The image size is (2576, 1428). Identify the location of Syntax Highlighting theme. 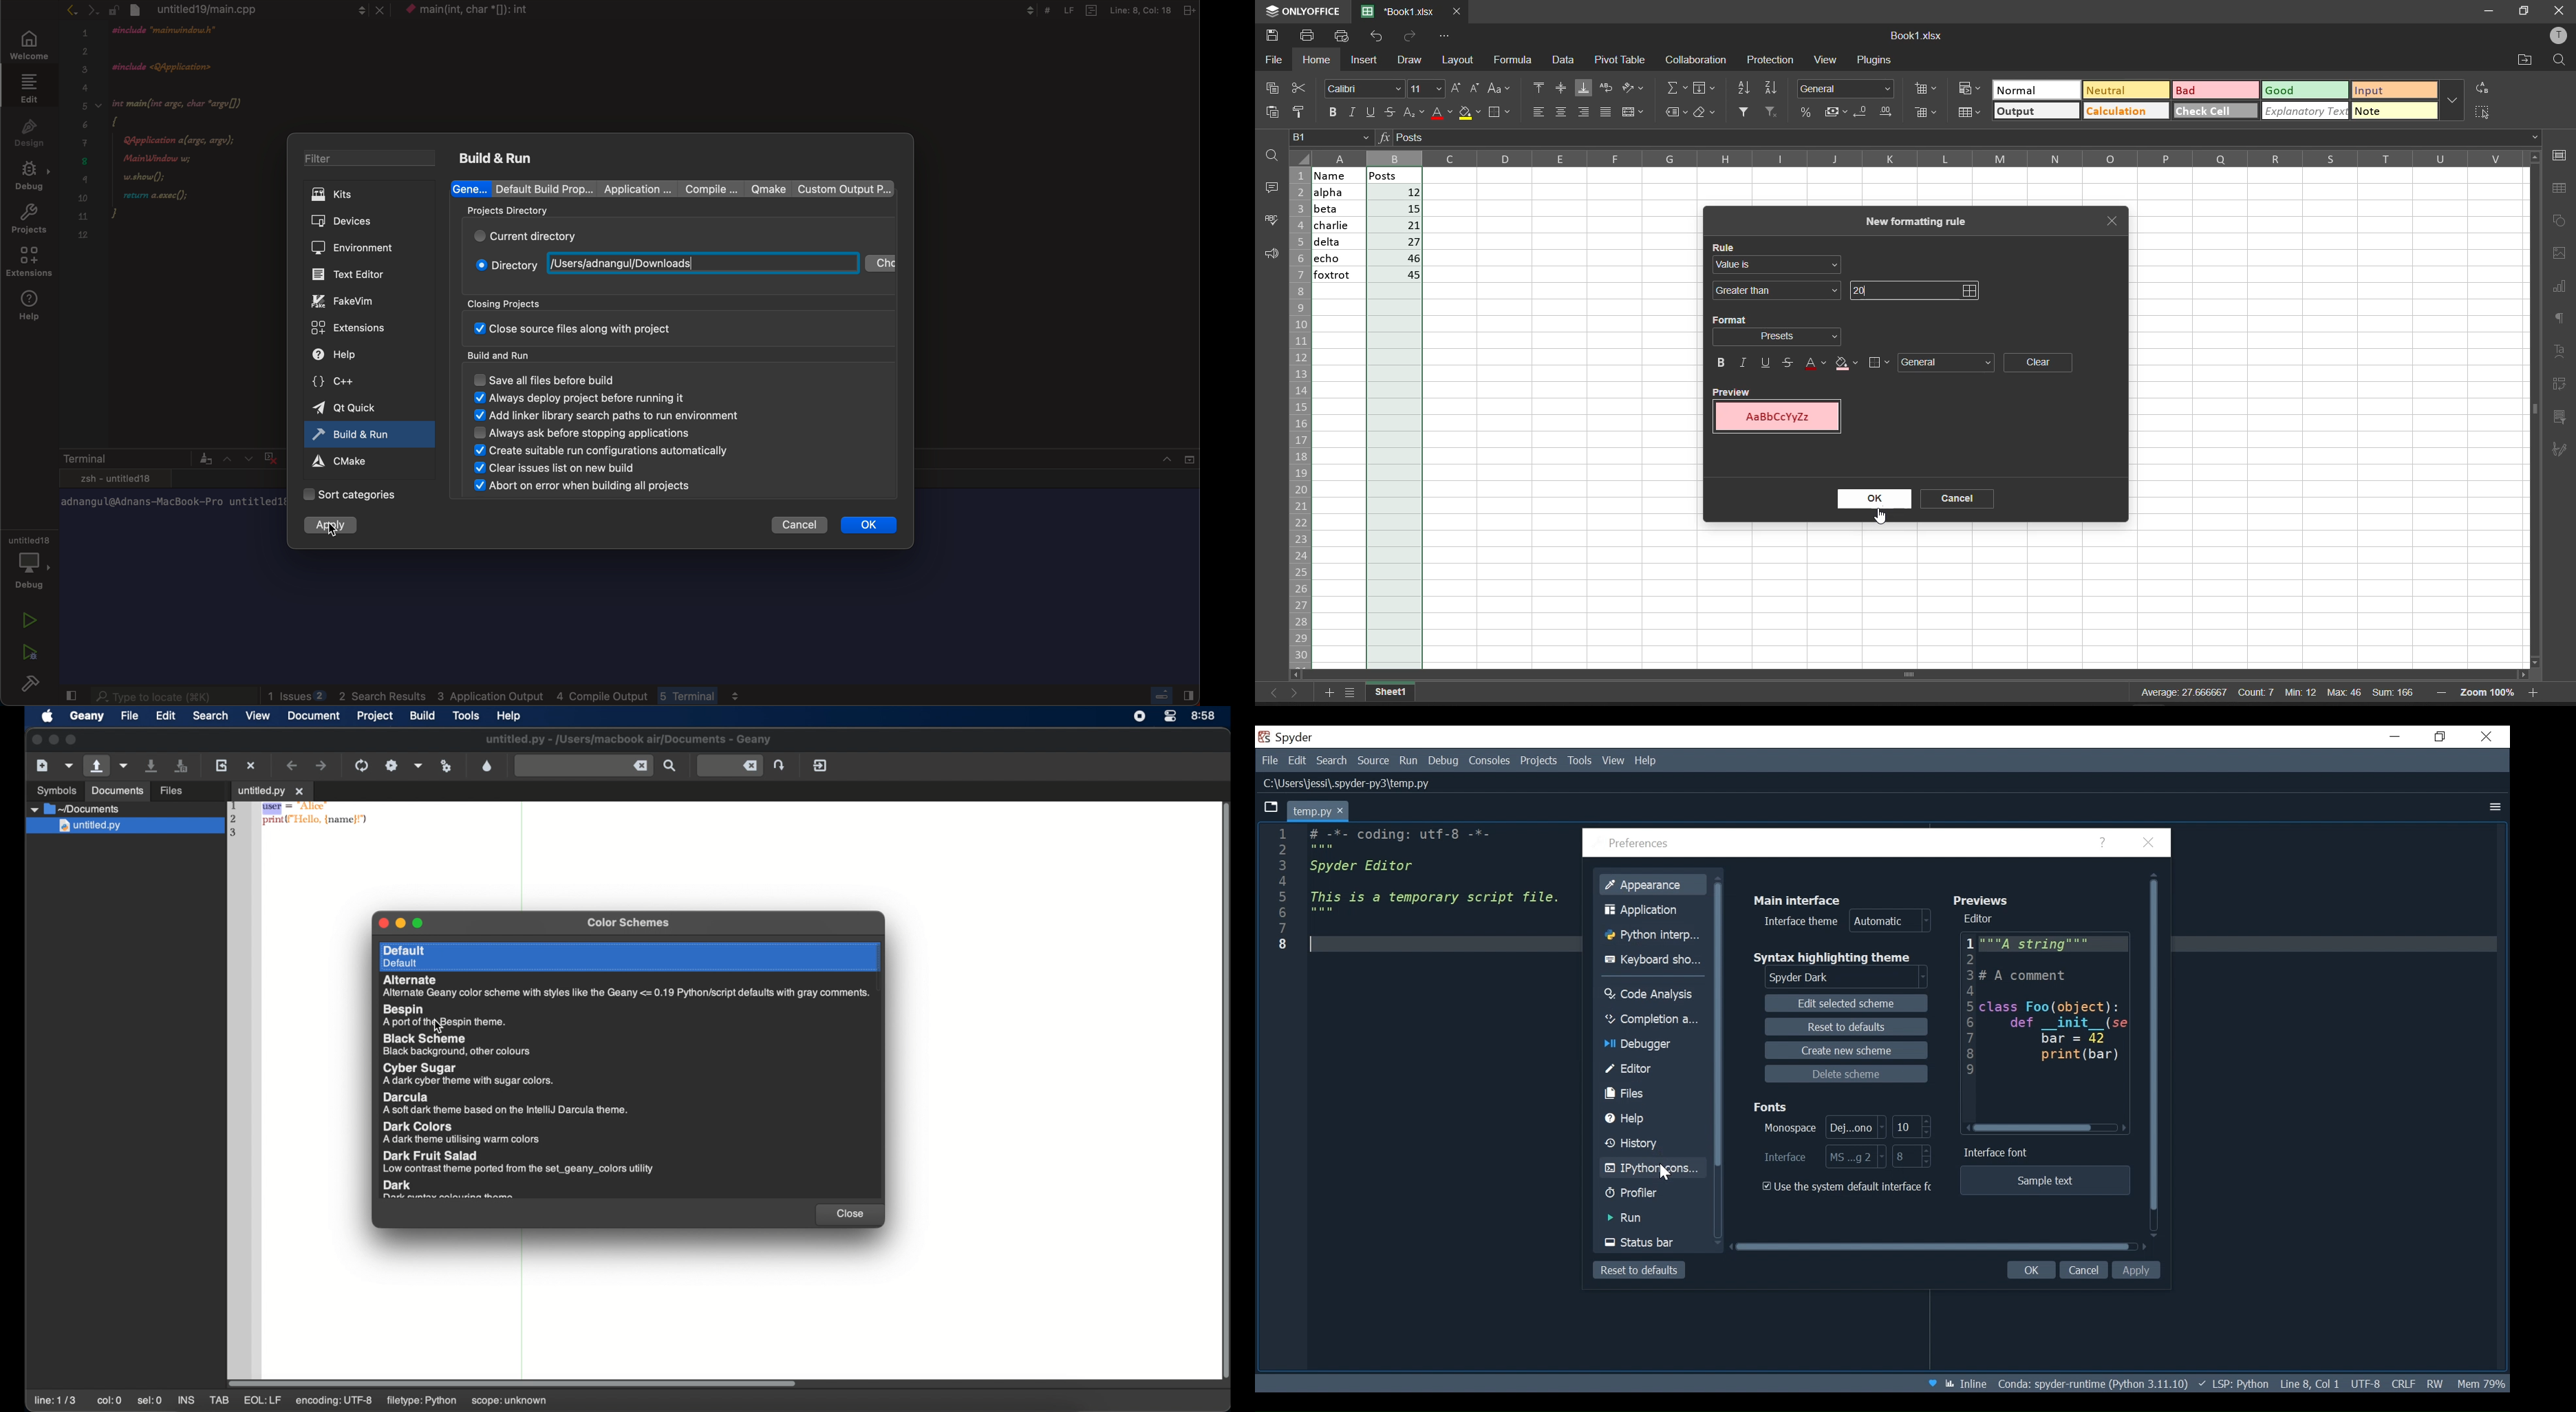
(1834, 956).